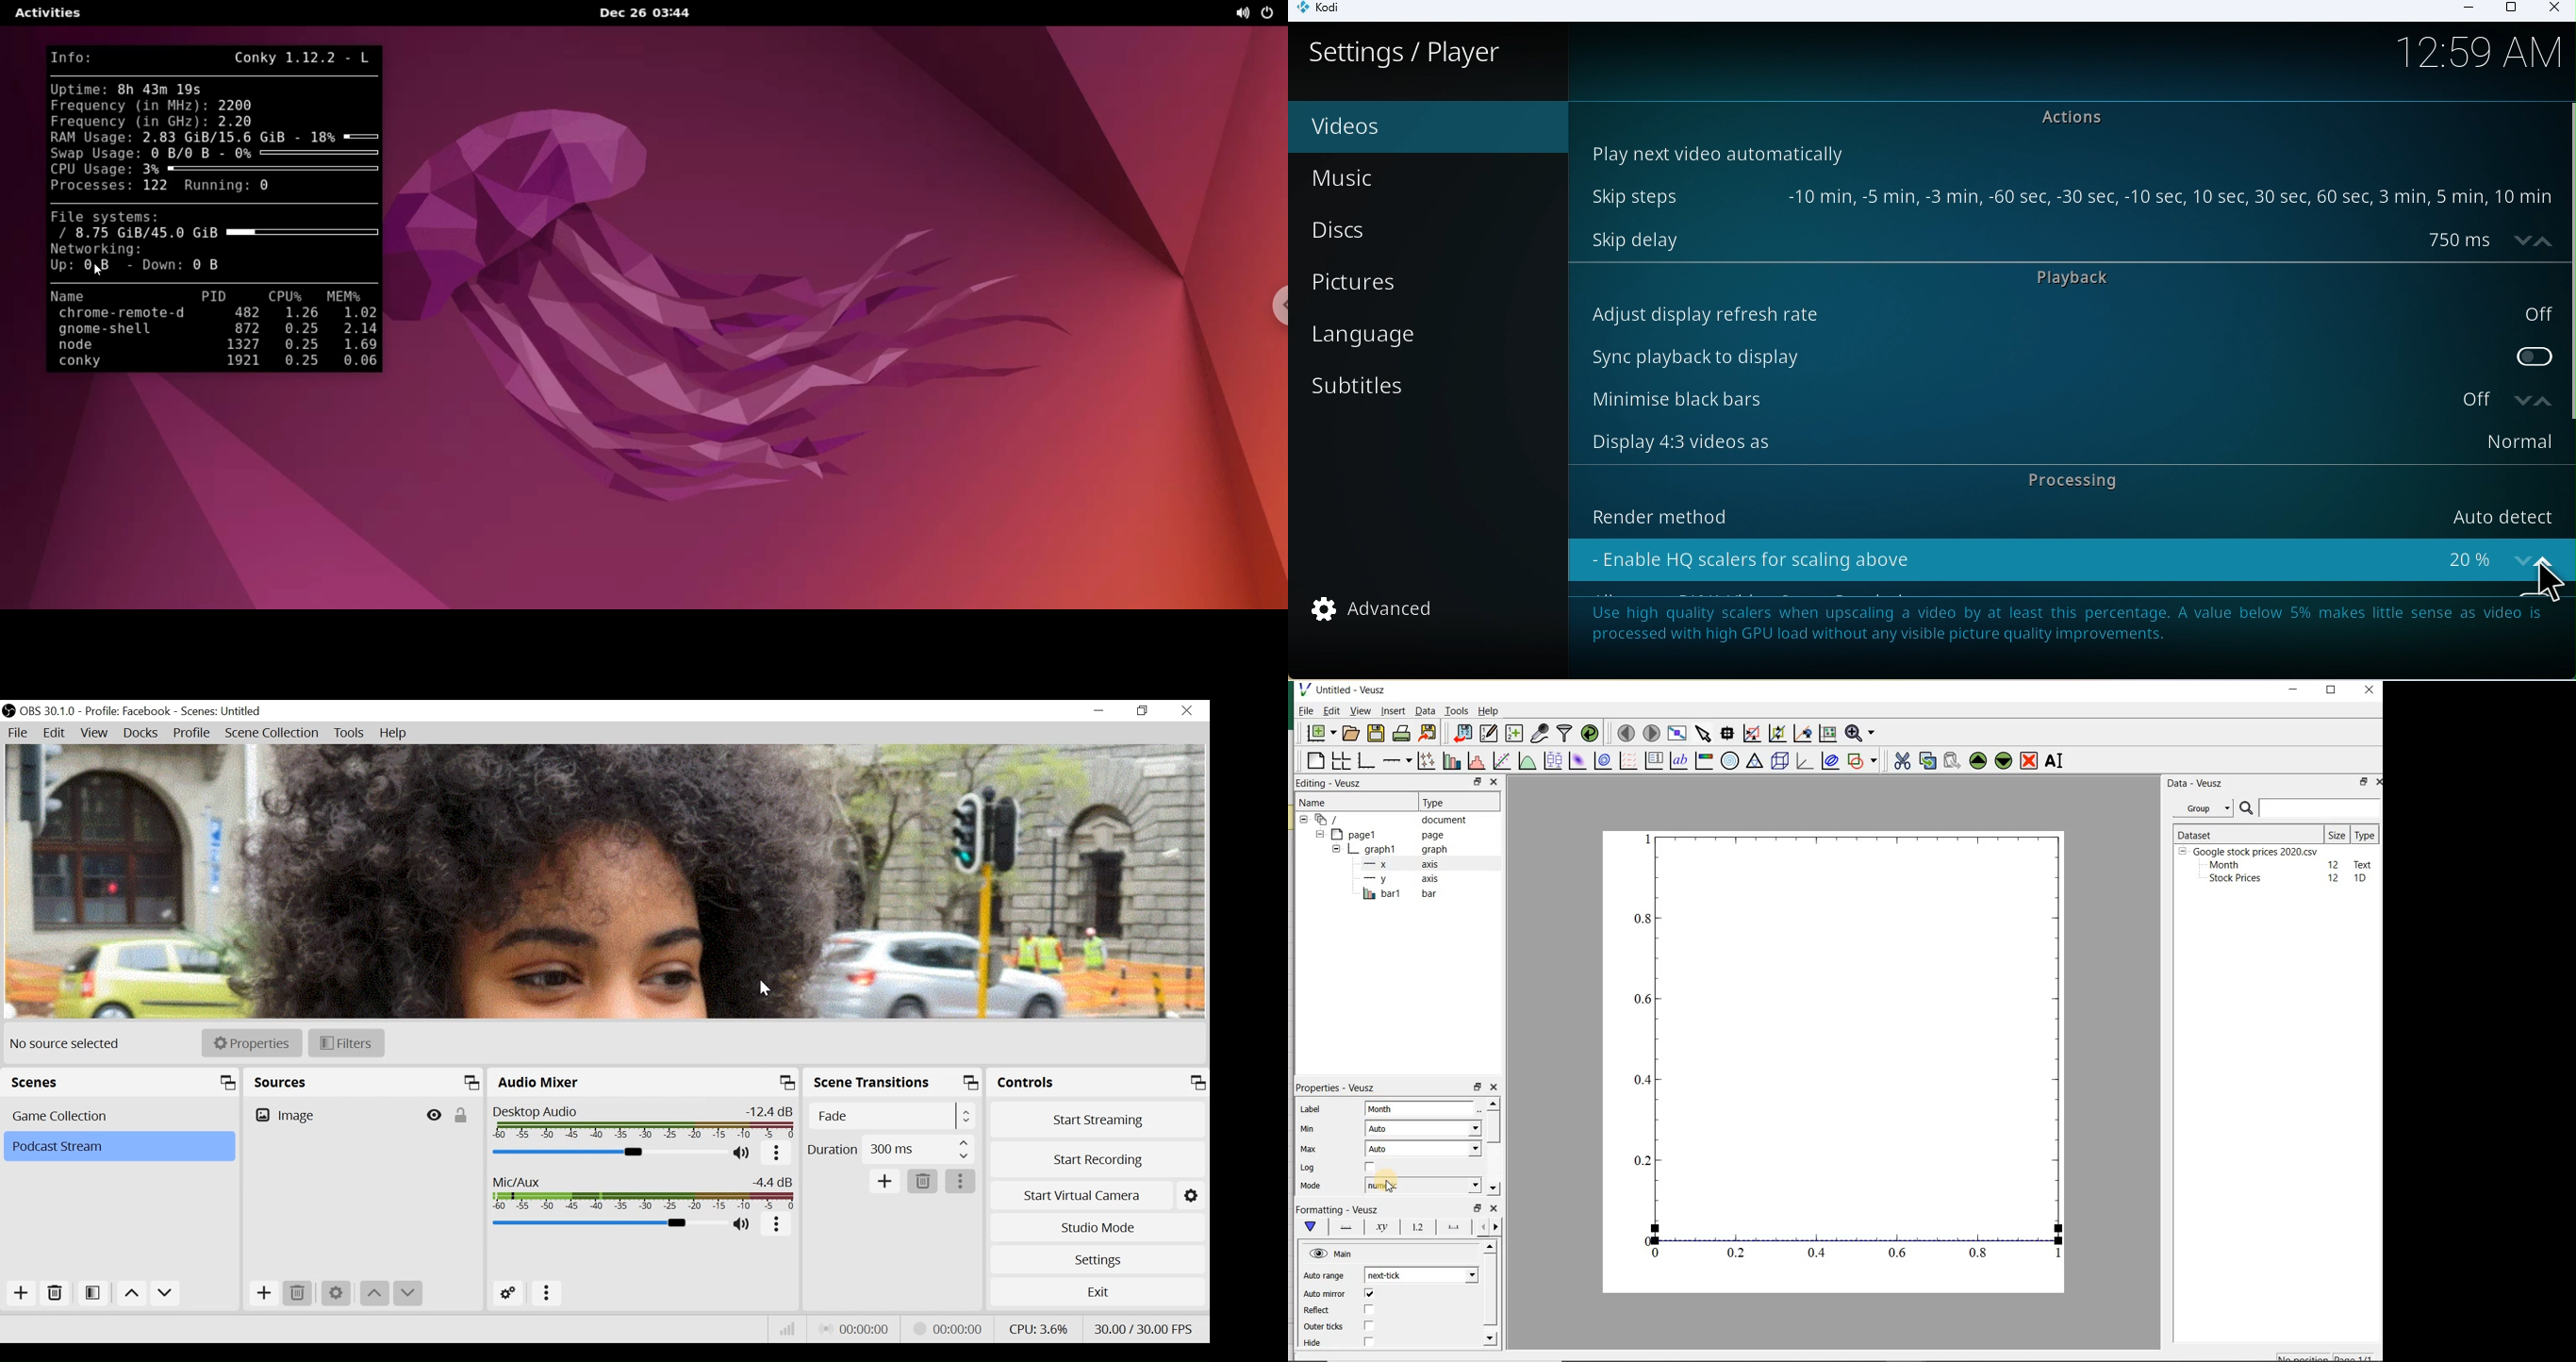 The width and height of the screenshot is (2576, 1372). What do you see at coordinates (2338, 834) in the screenshot?
I see `Size` at bounding box center [2338, 834].